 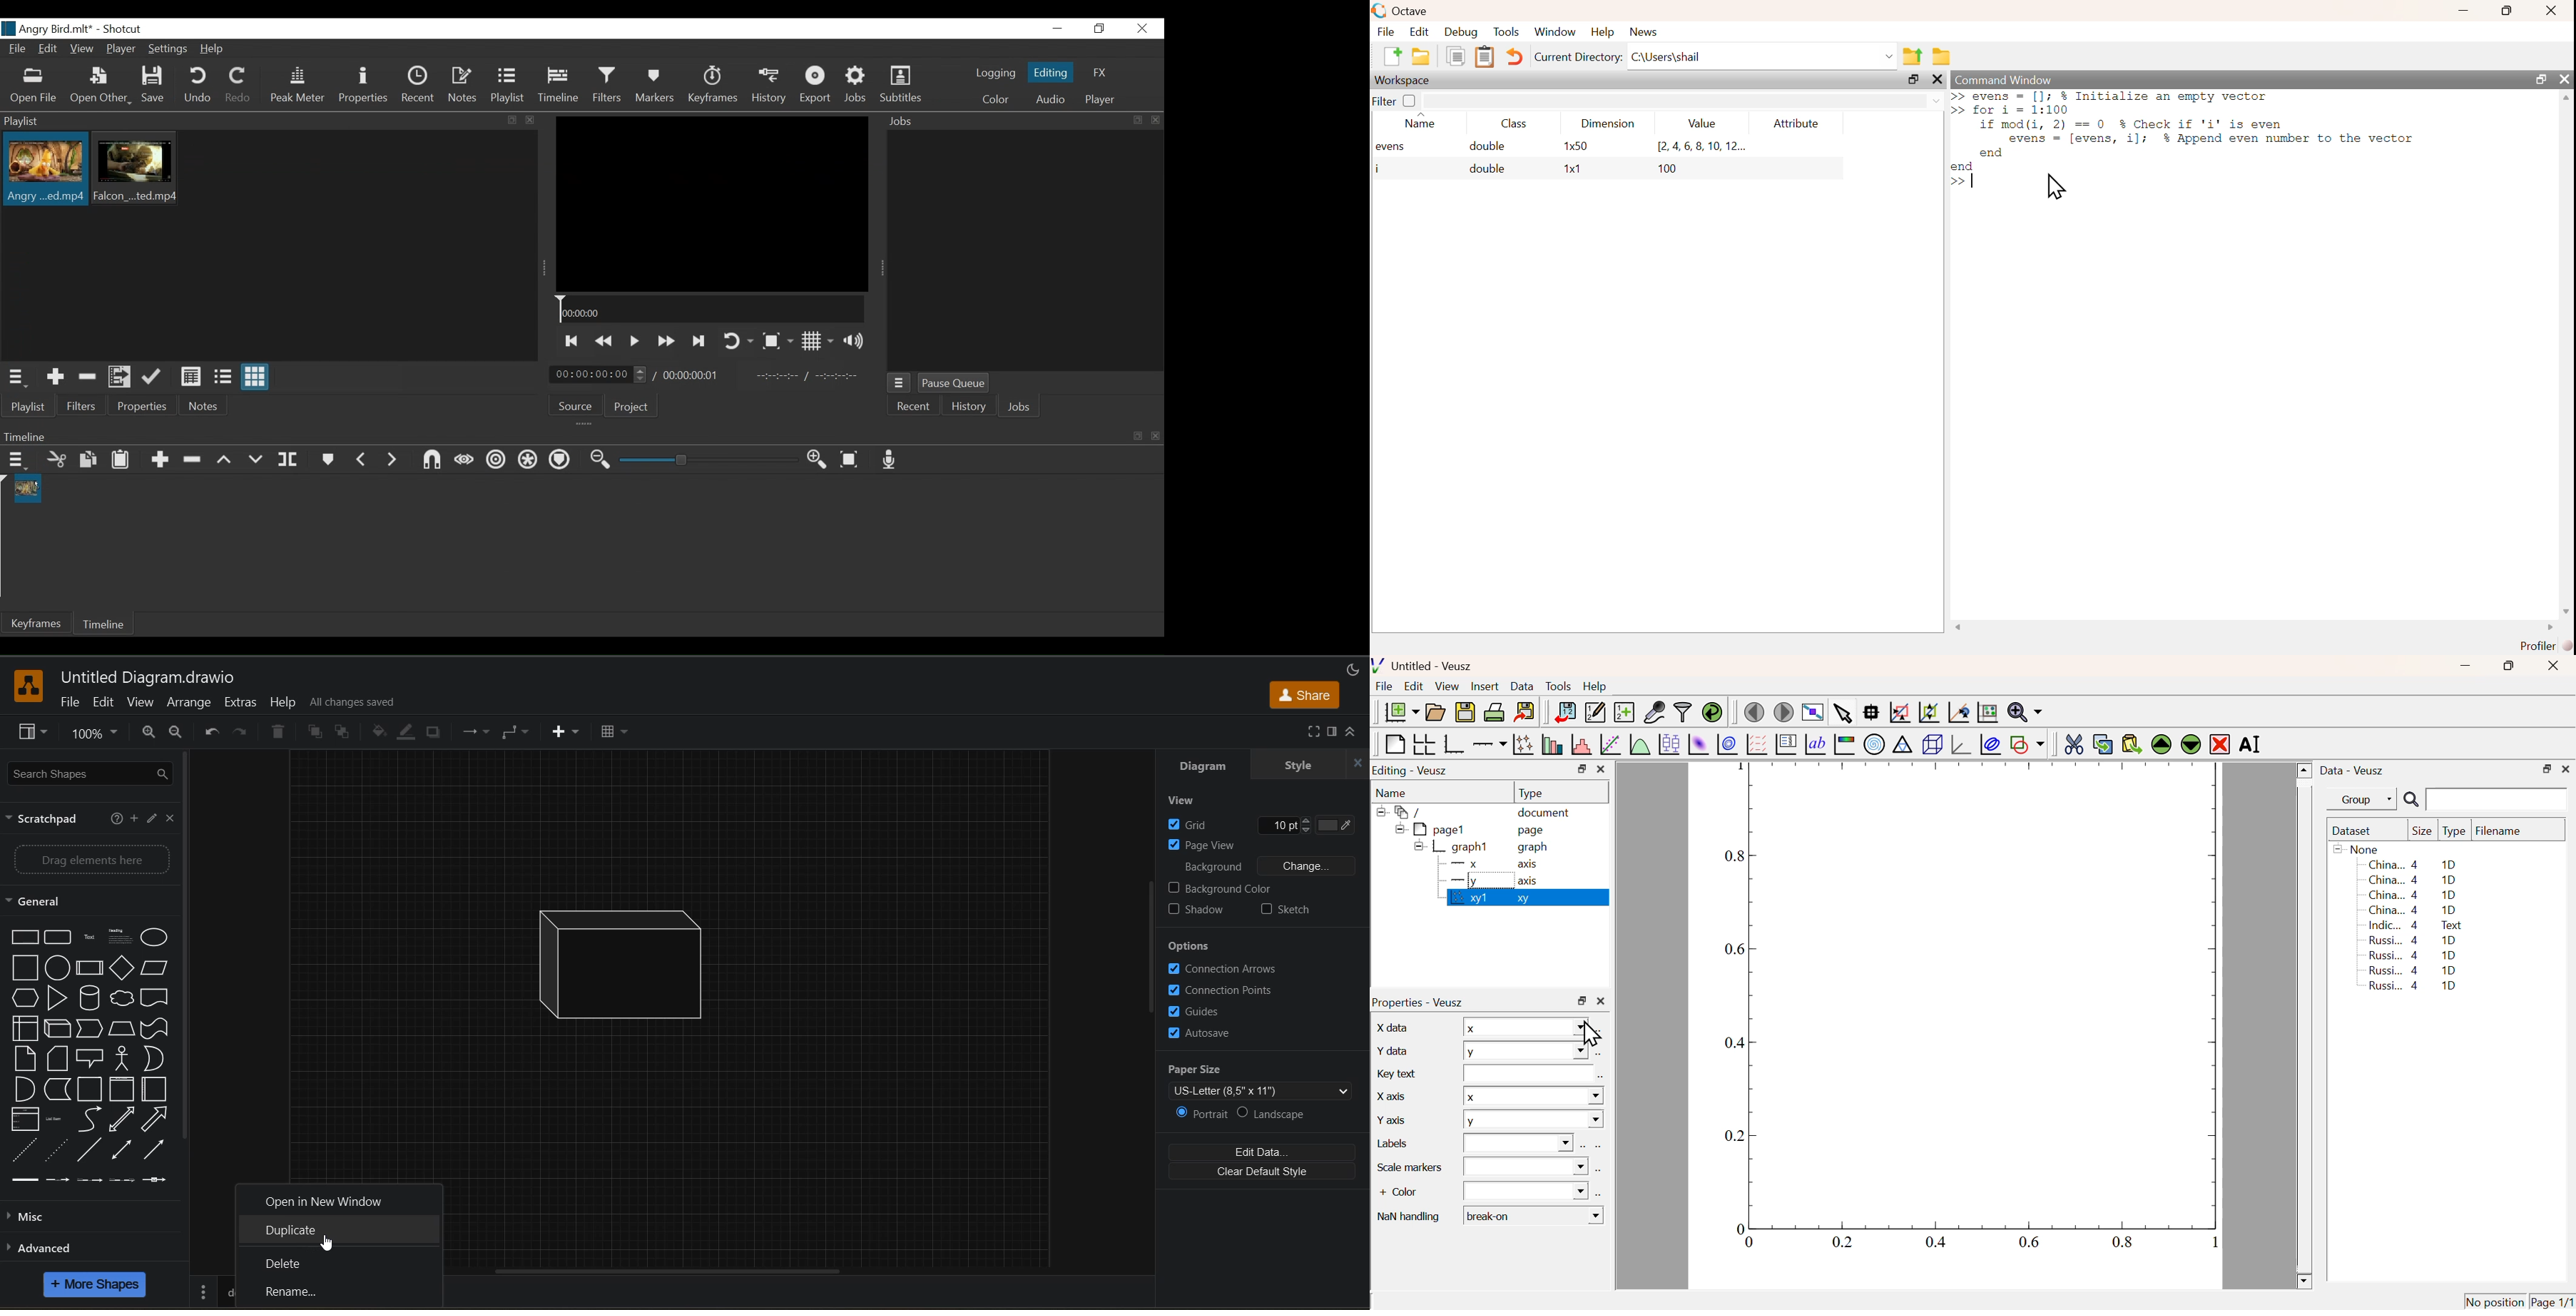 I want to click on edit, so click(x=150, y=820).